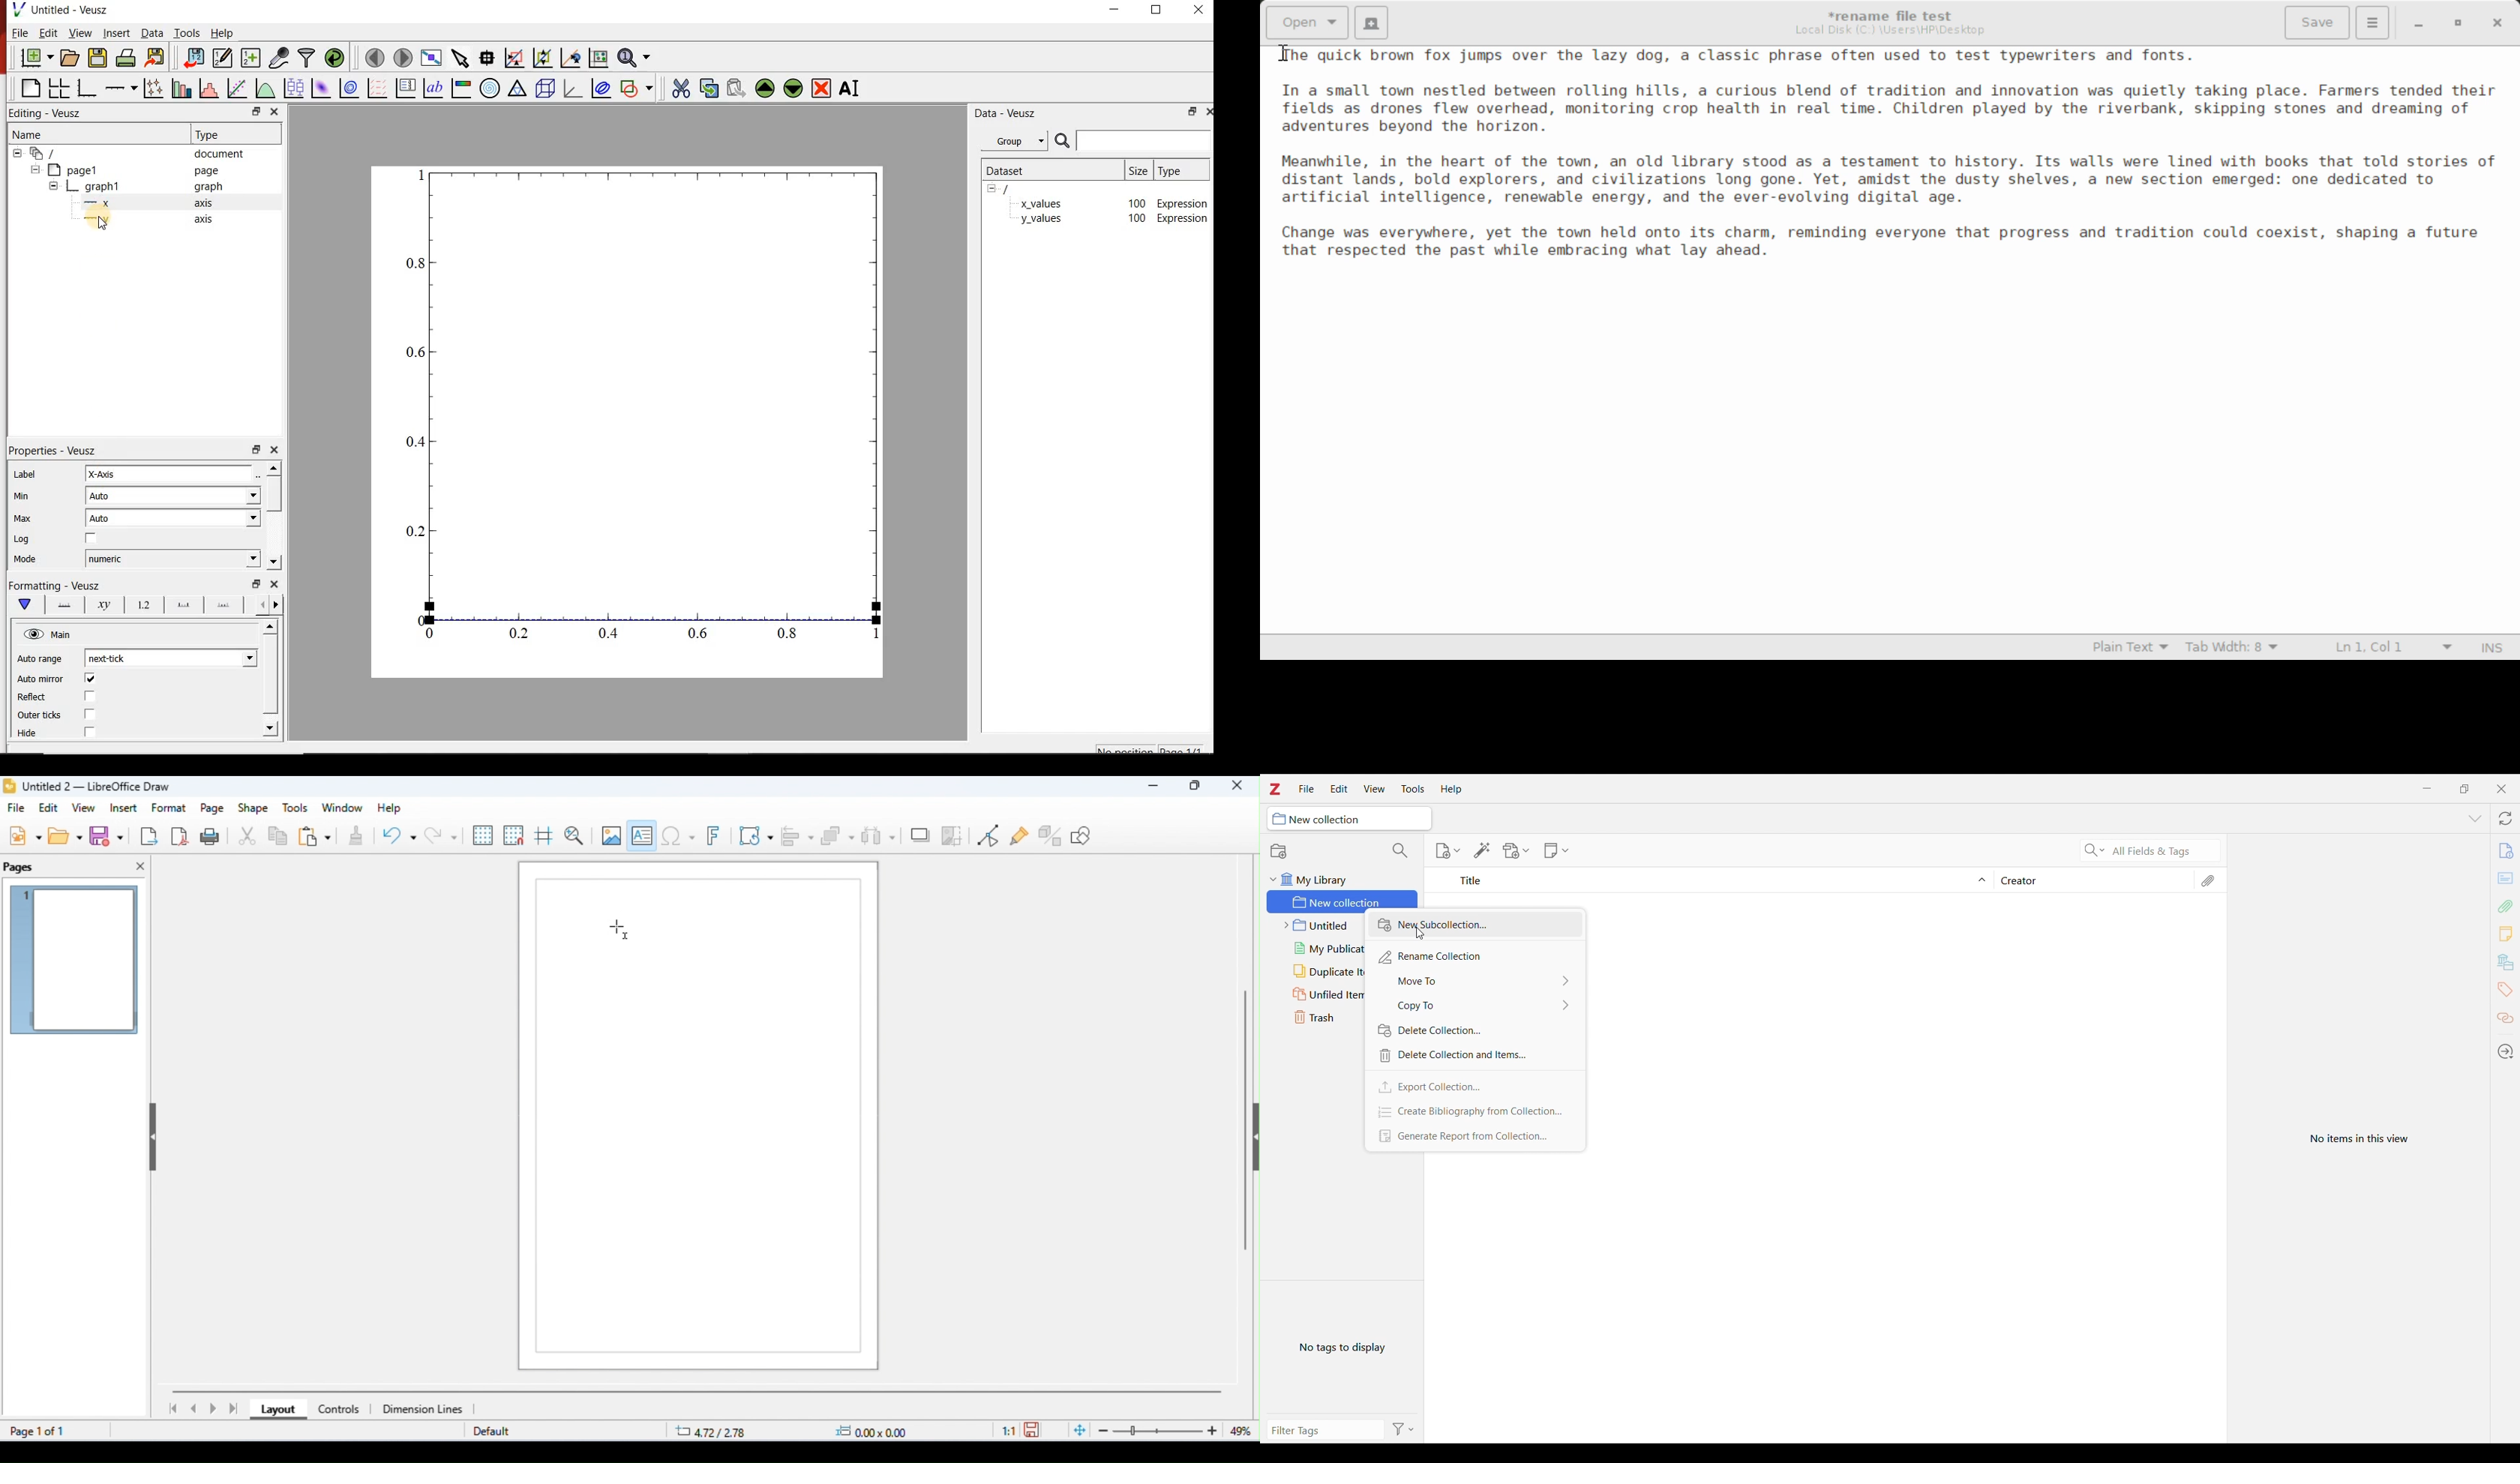 This screenshot has width=2520, height=1484. Describe the element at coordinates (1479, 980) in the screenshot. I see `Move to options` at that location.